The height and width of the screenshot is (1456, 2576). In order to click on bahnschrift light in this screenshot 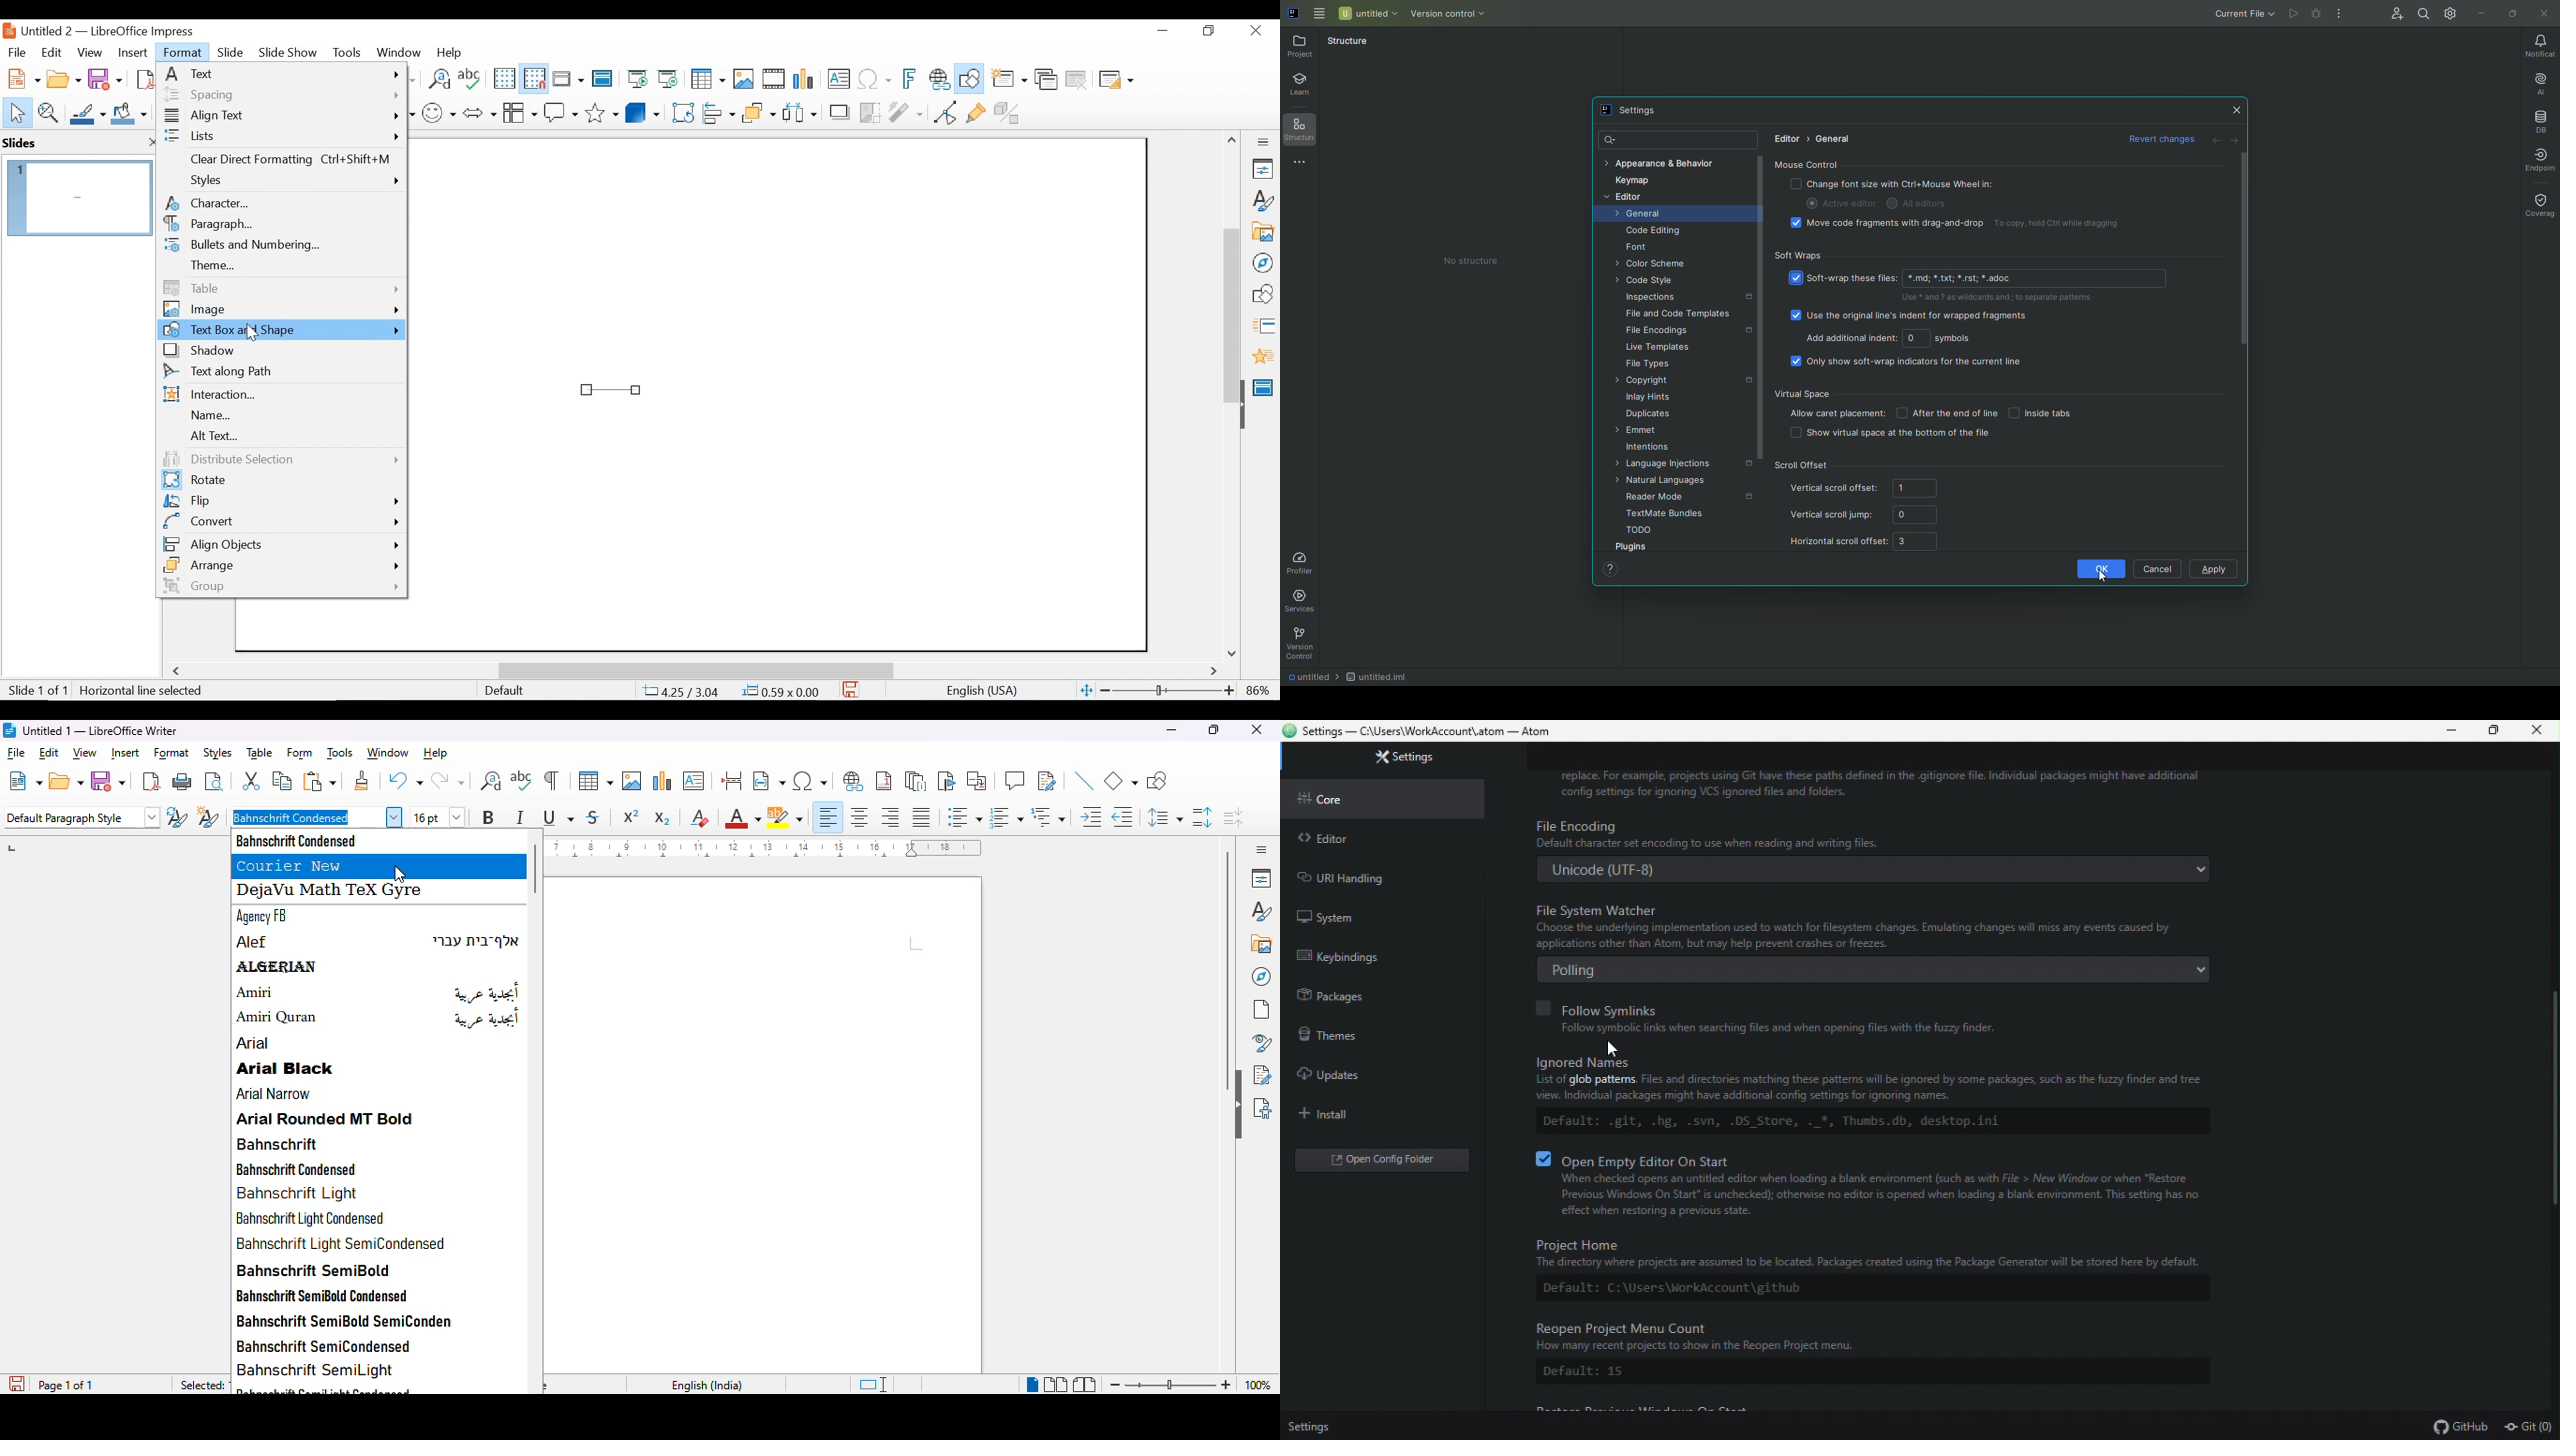, I will do `click(298, 1194)`.